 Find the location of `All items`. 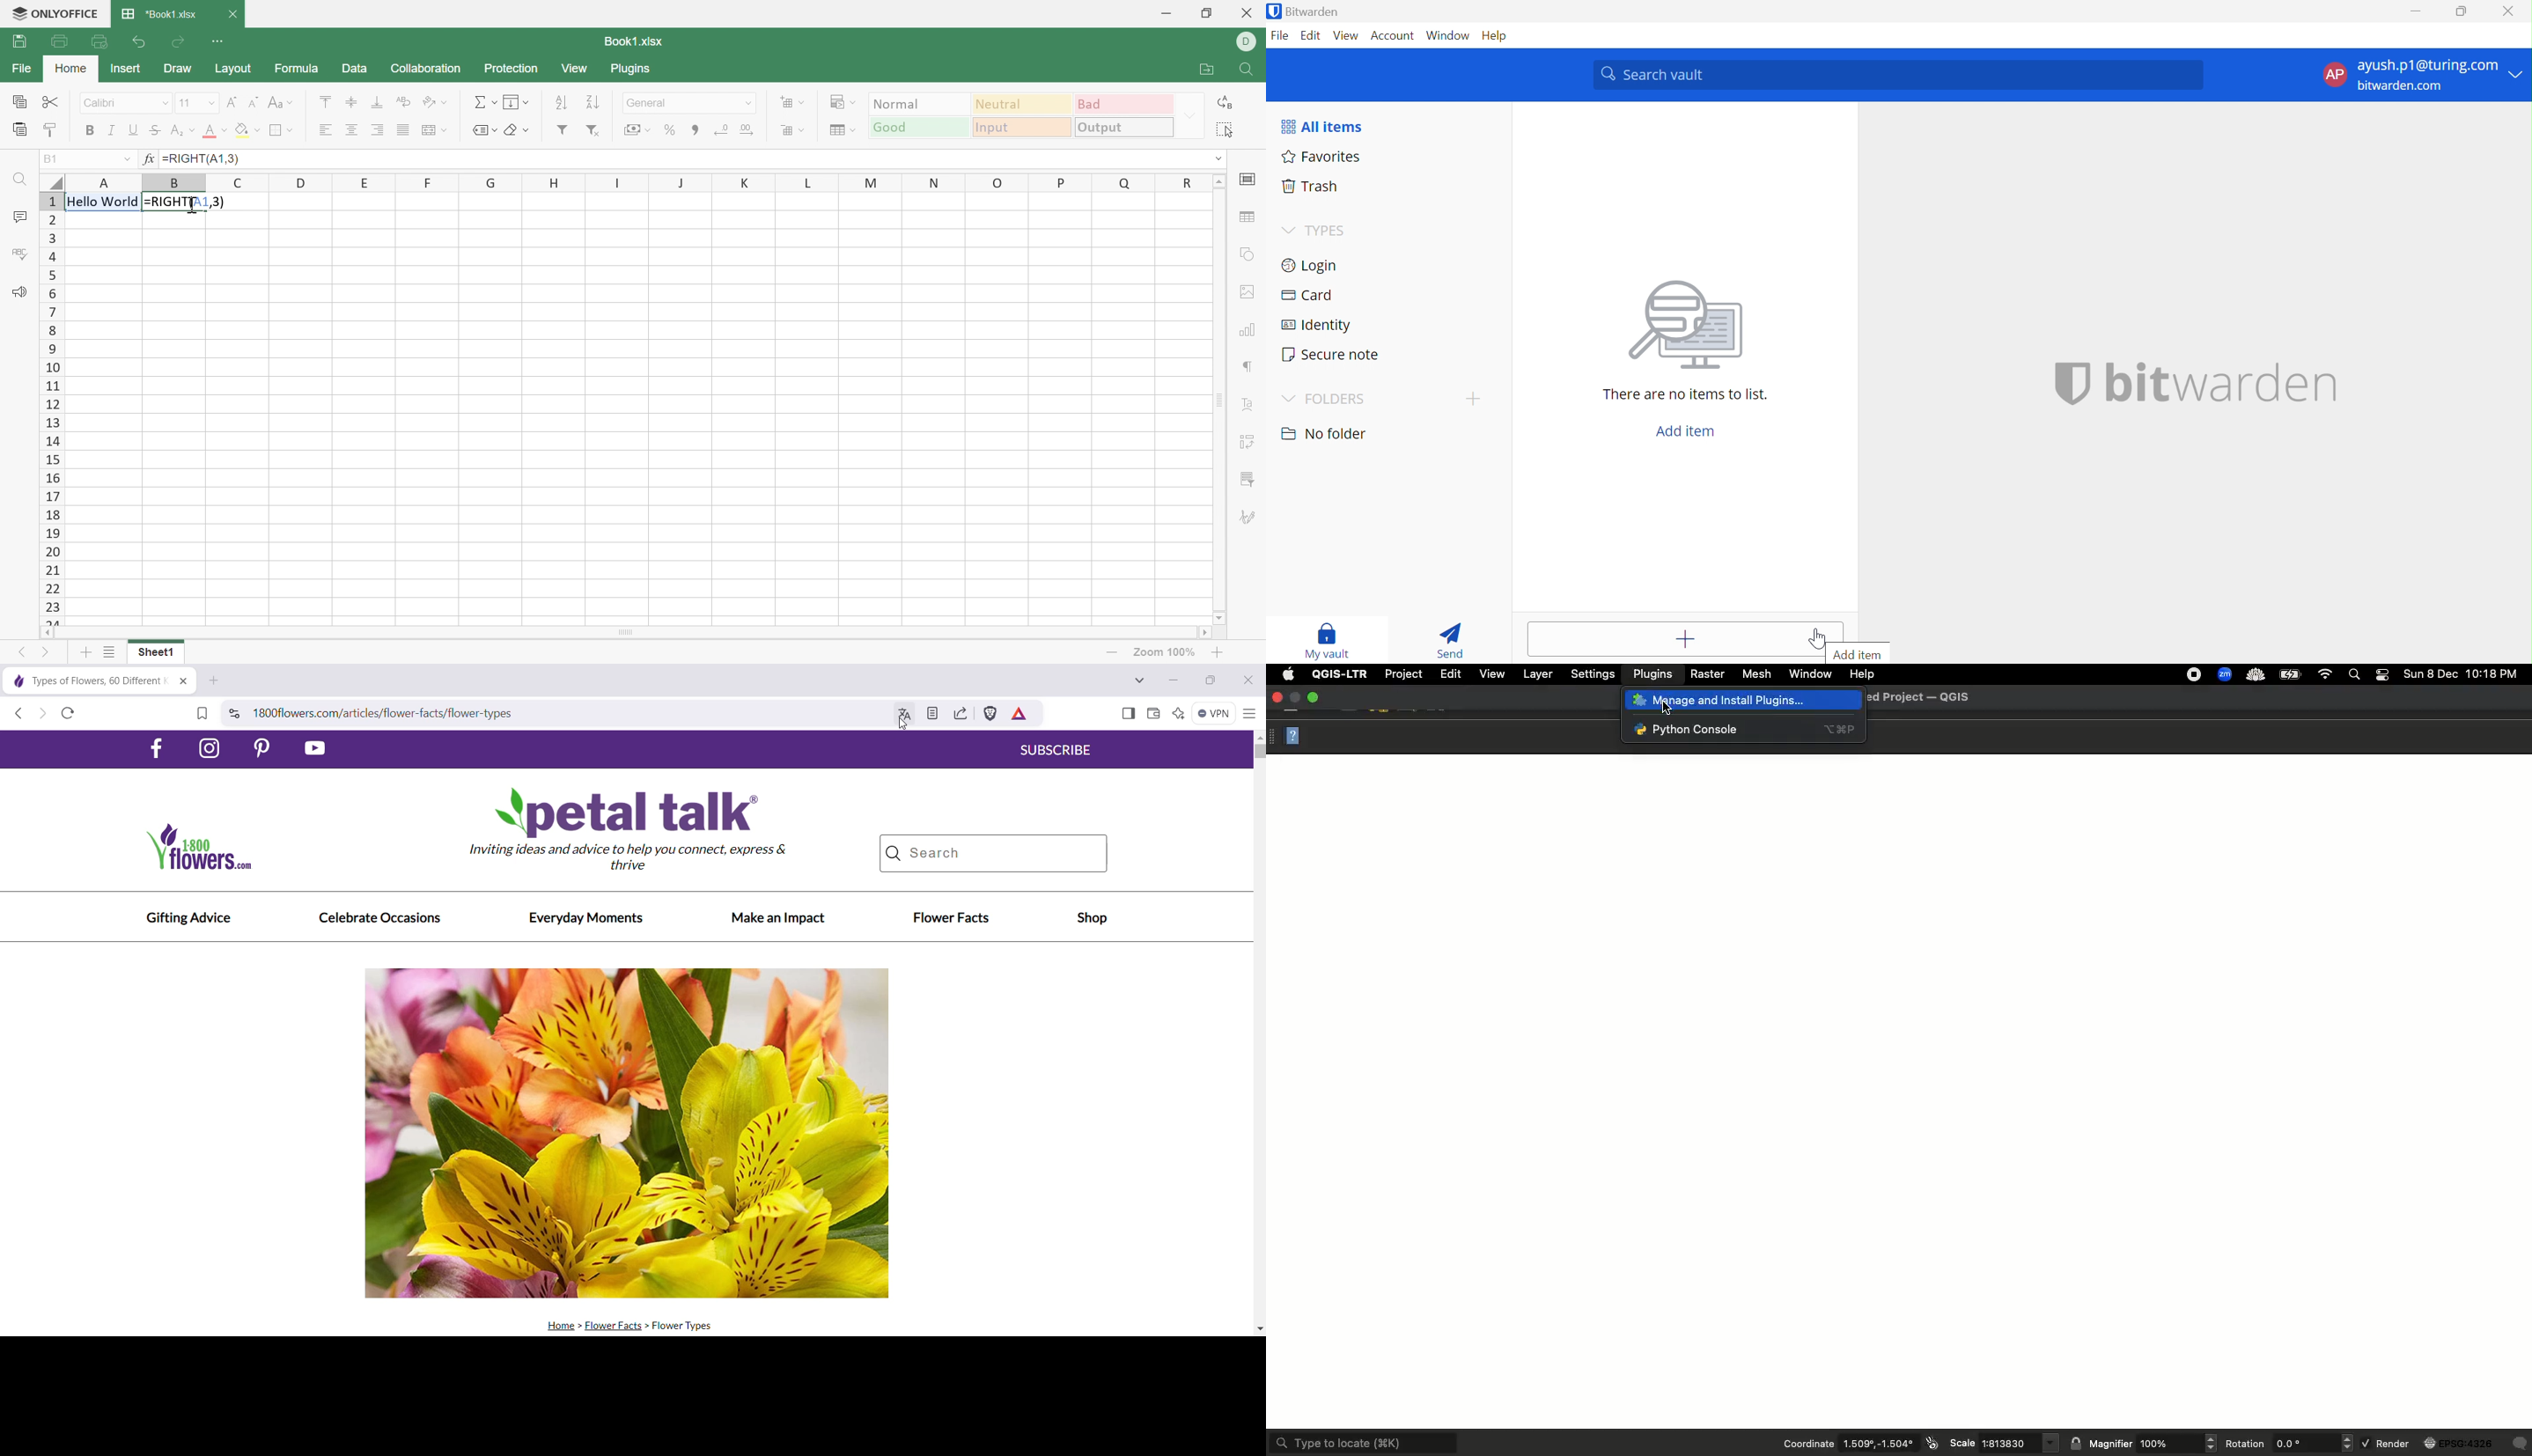

All items is located at coordinates (1320, 127).